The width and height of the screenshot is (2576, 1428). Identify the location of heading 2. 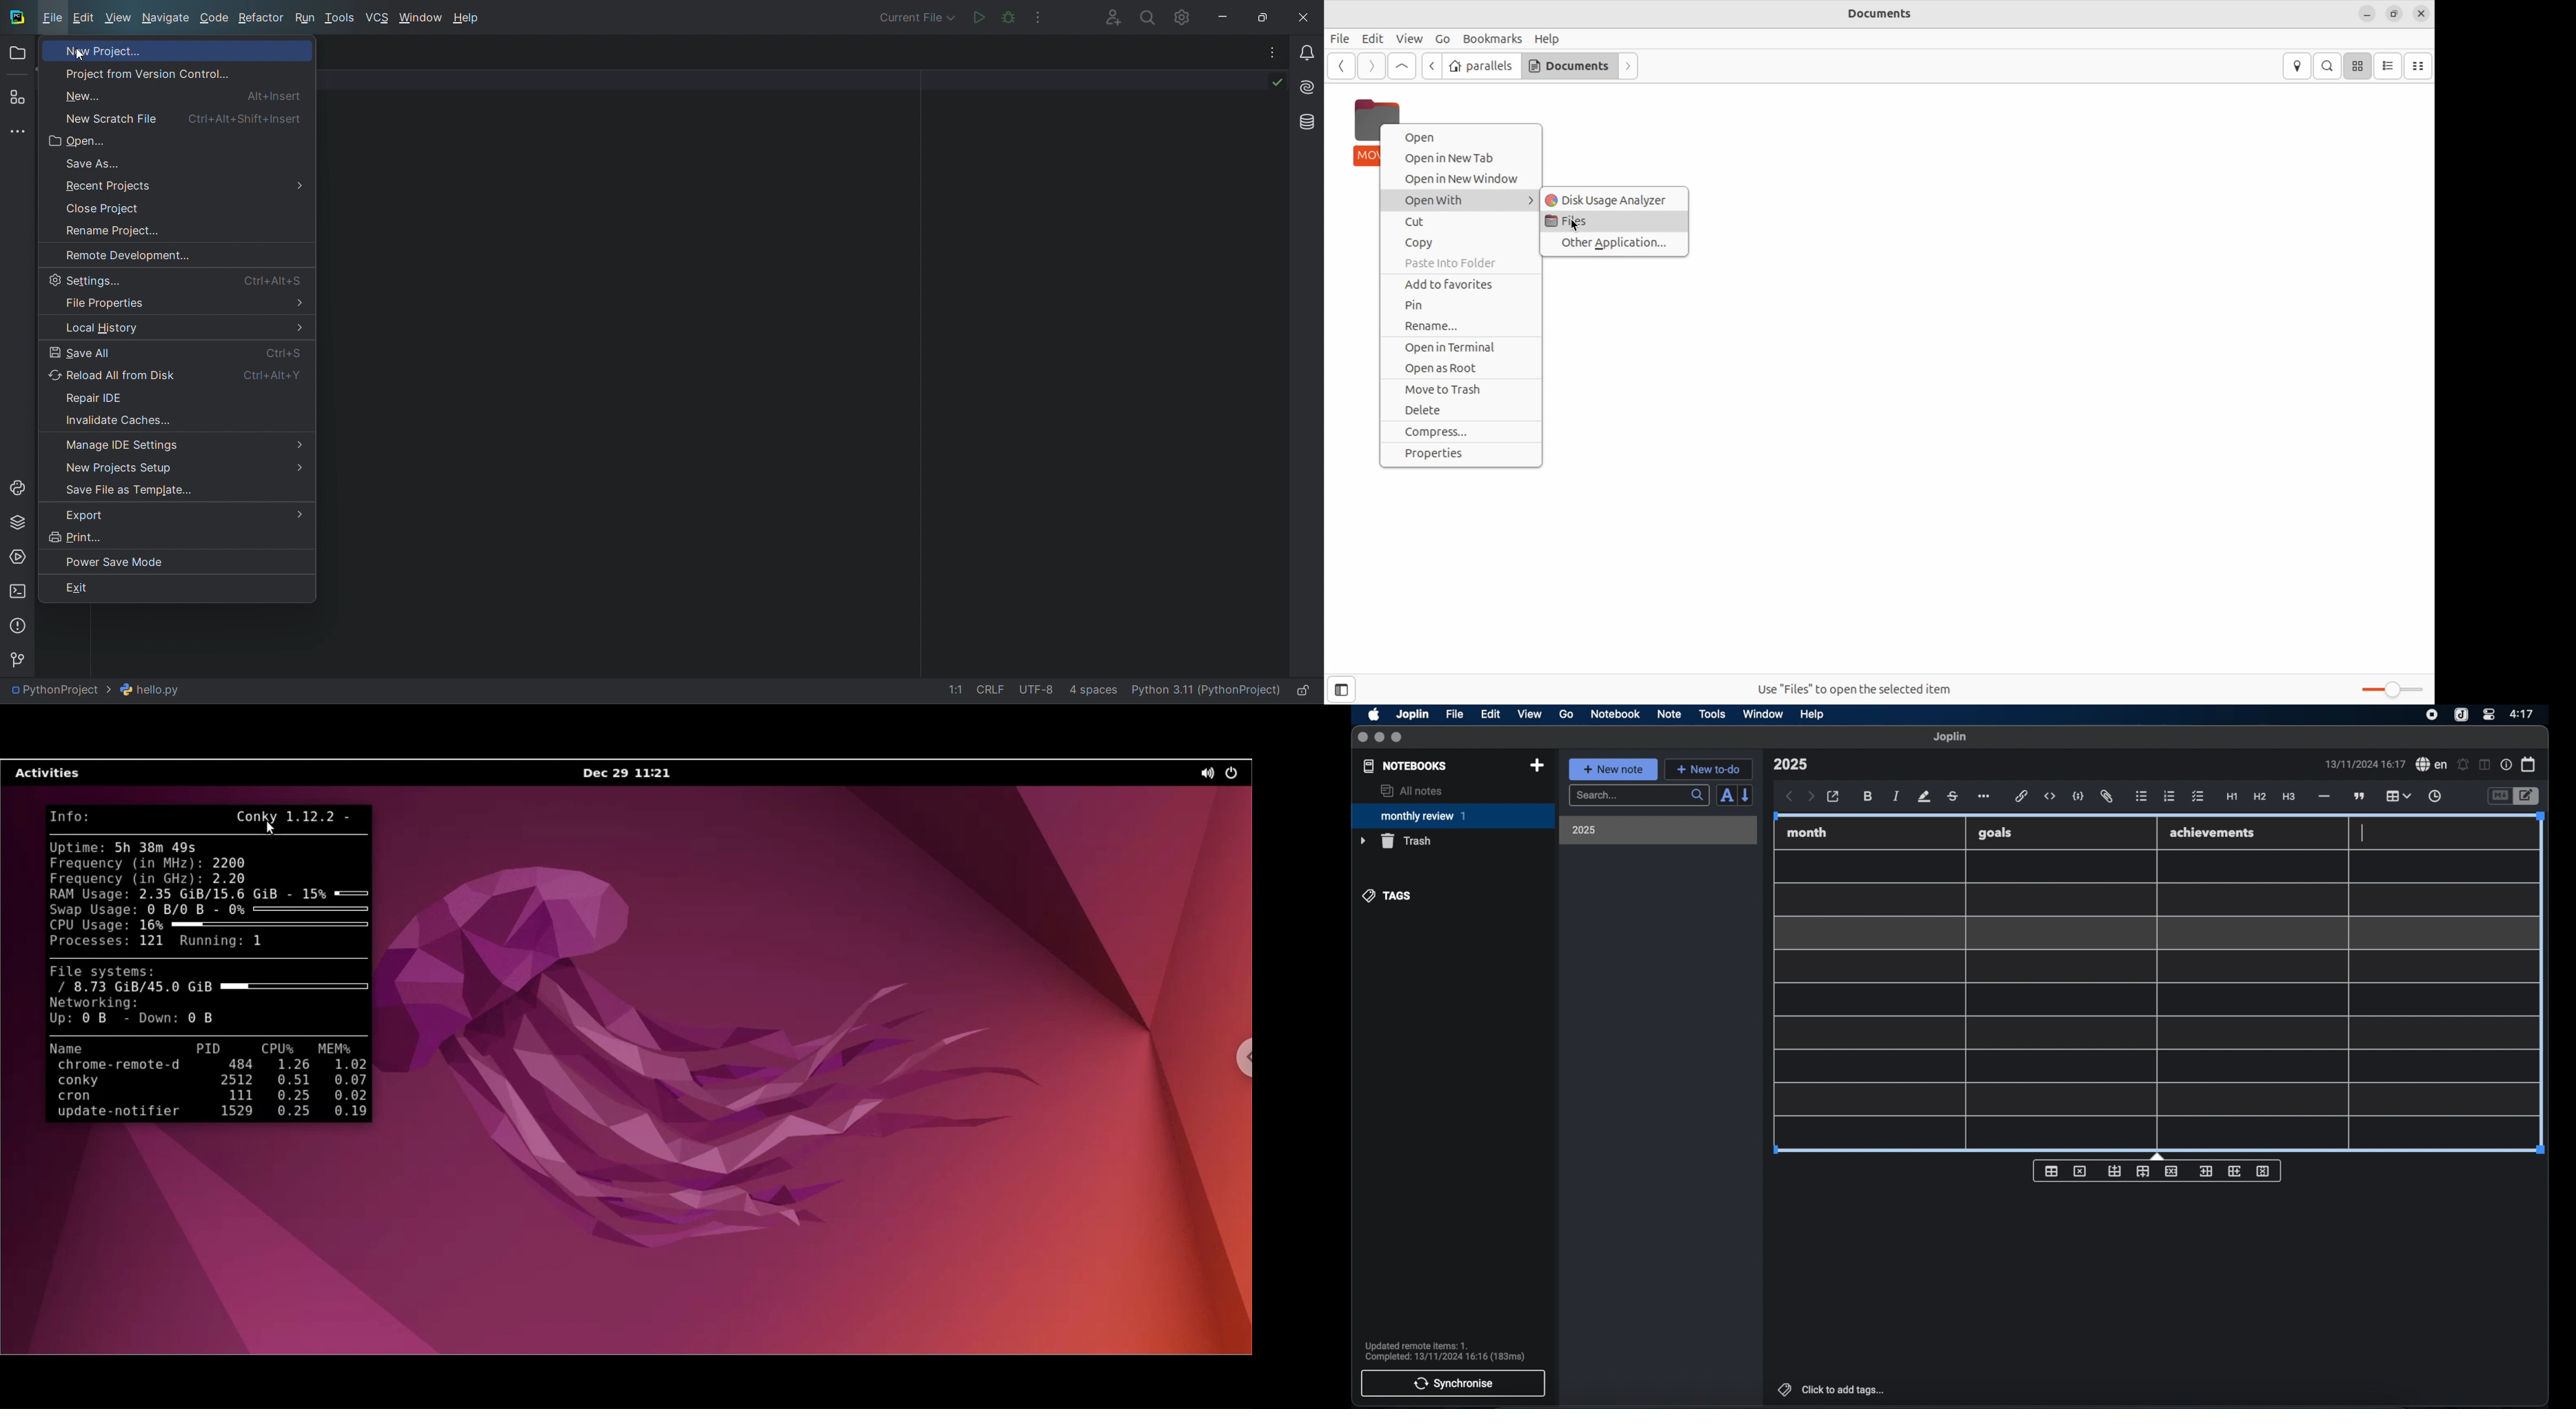
(2261, 797).